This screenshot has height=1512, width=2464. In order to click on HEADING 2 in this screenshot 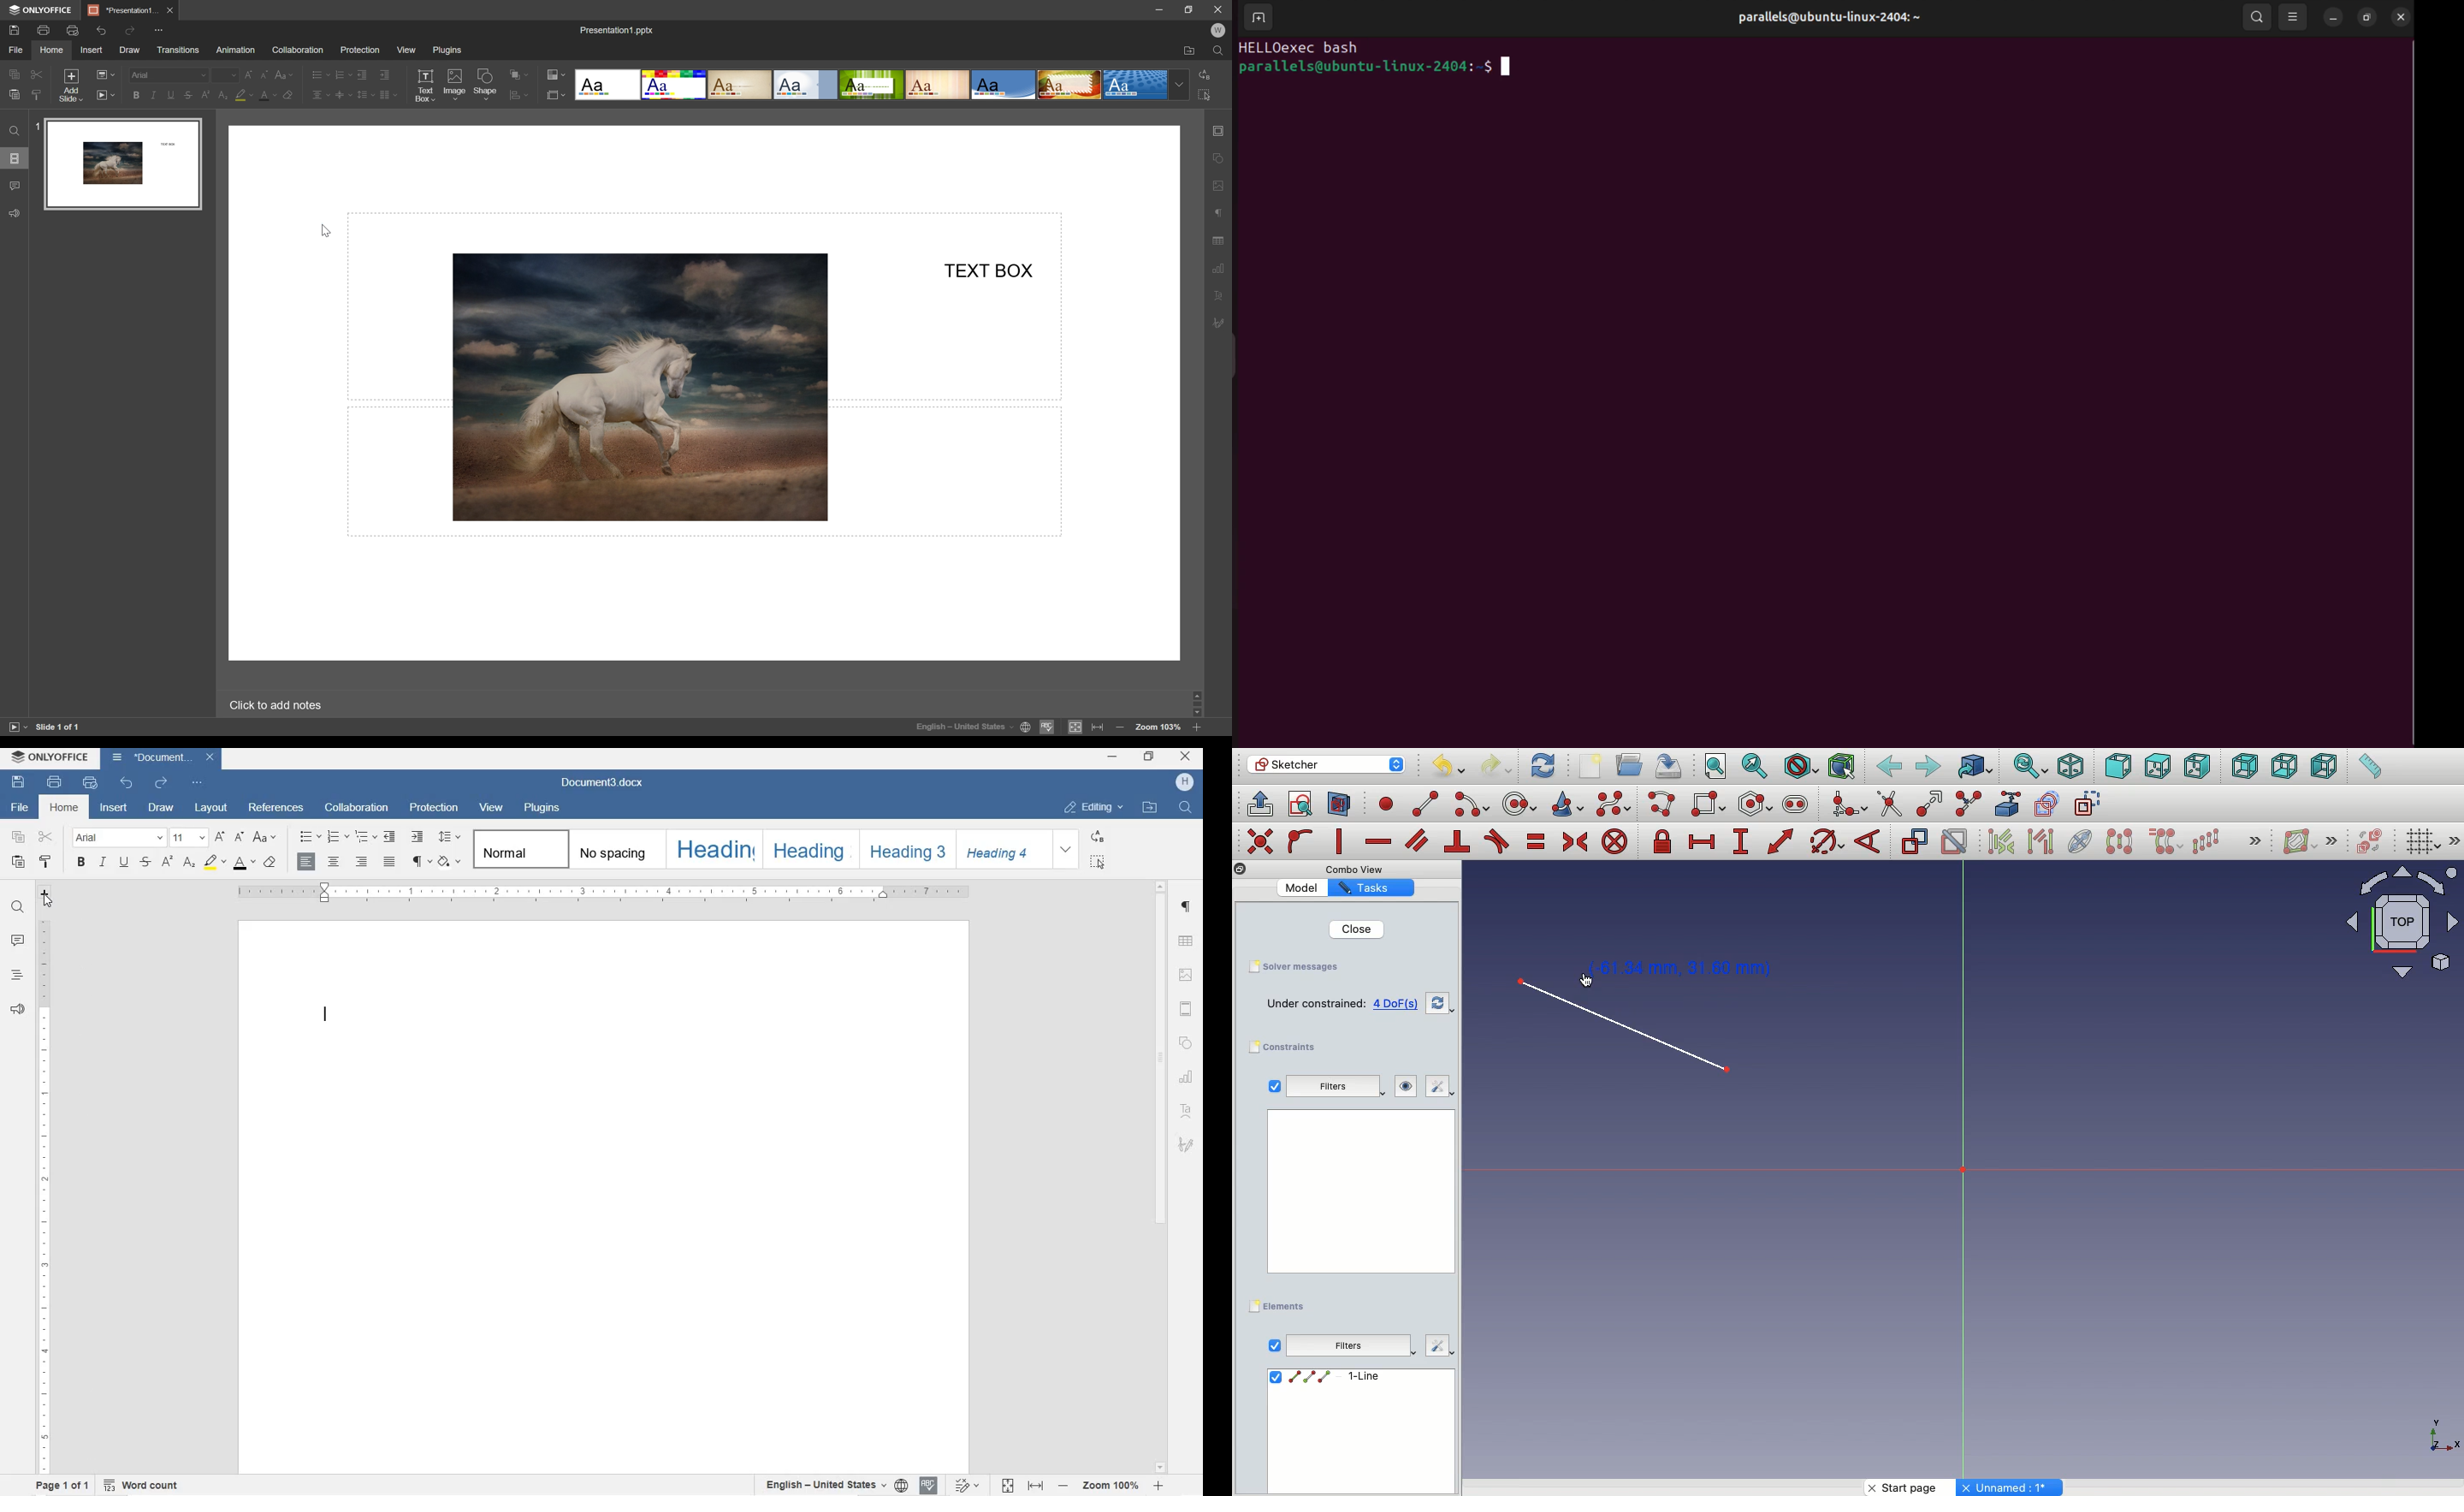, I will do `click(809, 850)`.